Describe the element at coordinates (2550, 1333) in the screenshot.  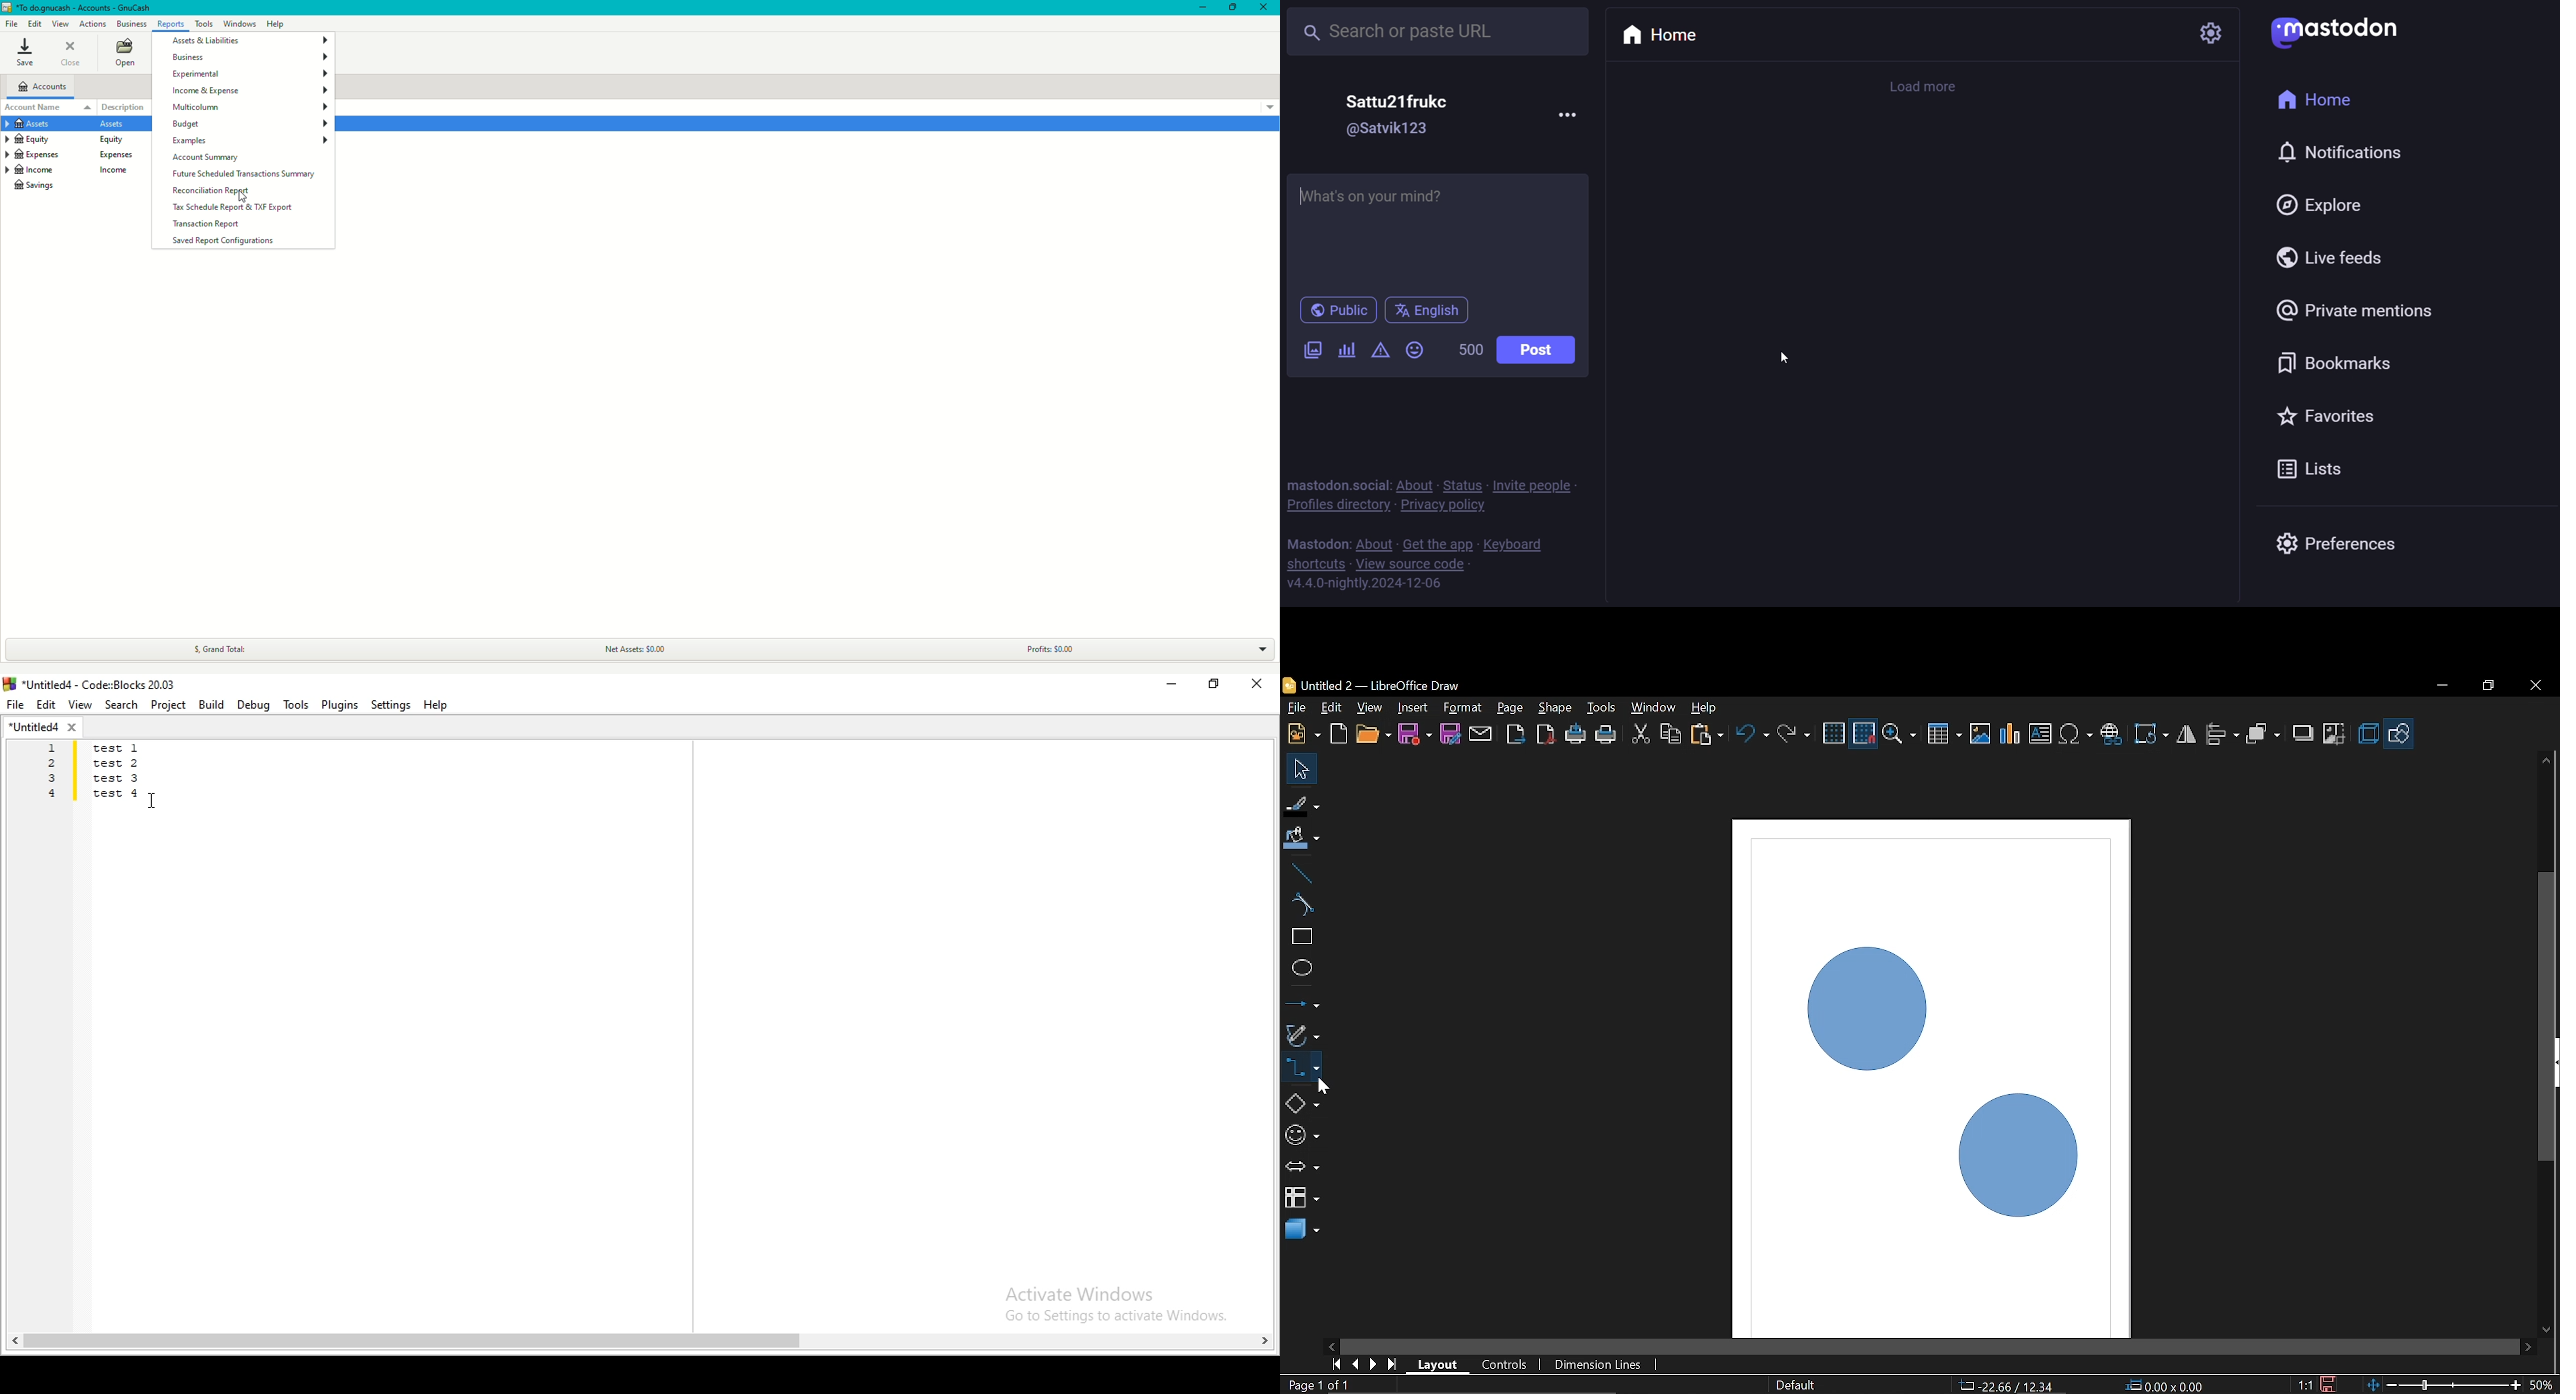
I see `Move down` at that location.